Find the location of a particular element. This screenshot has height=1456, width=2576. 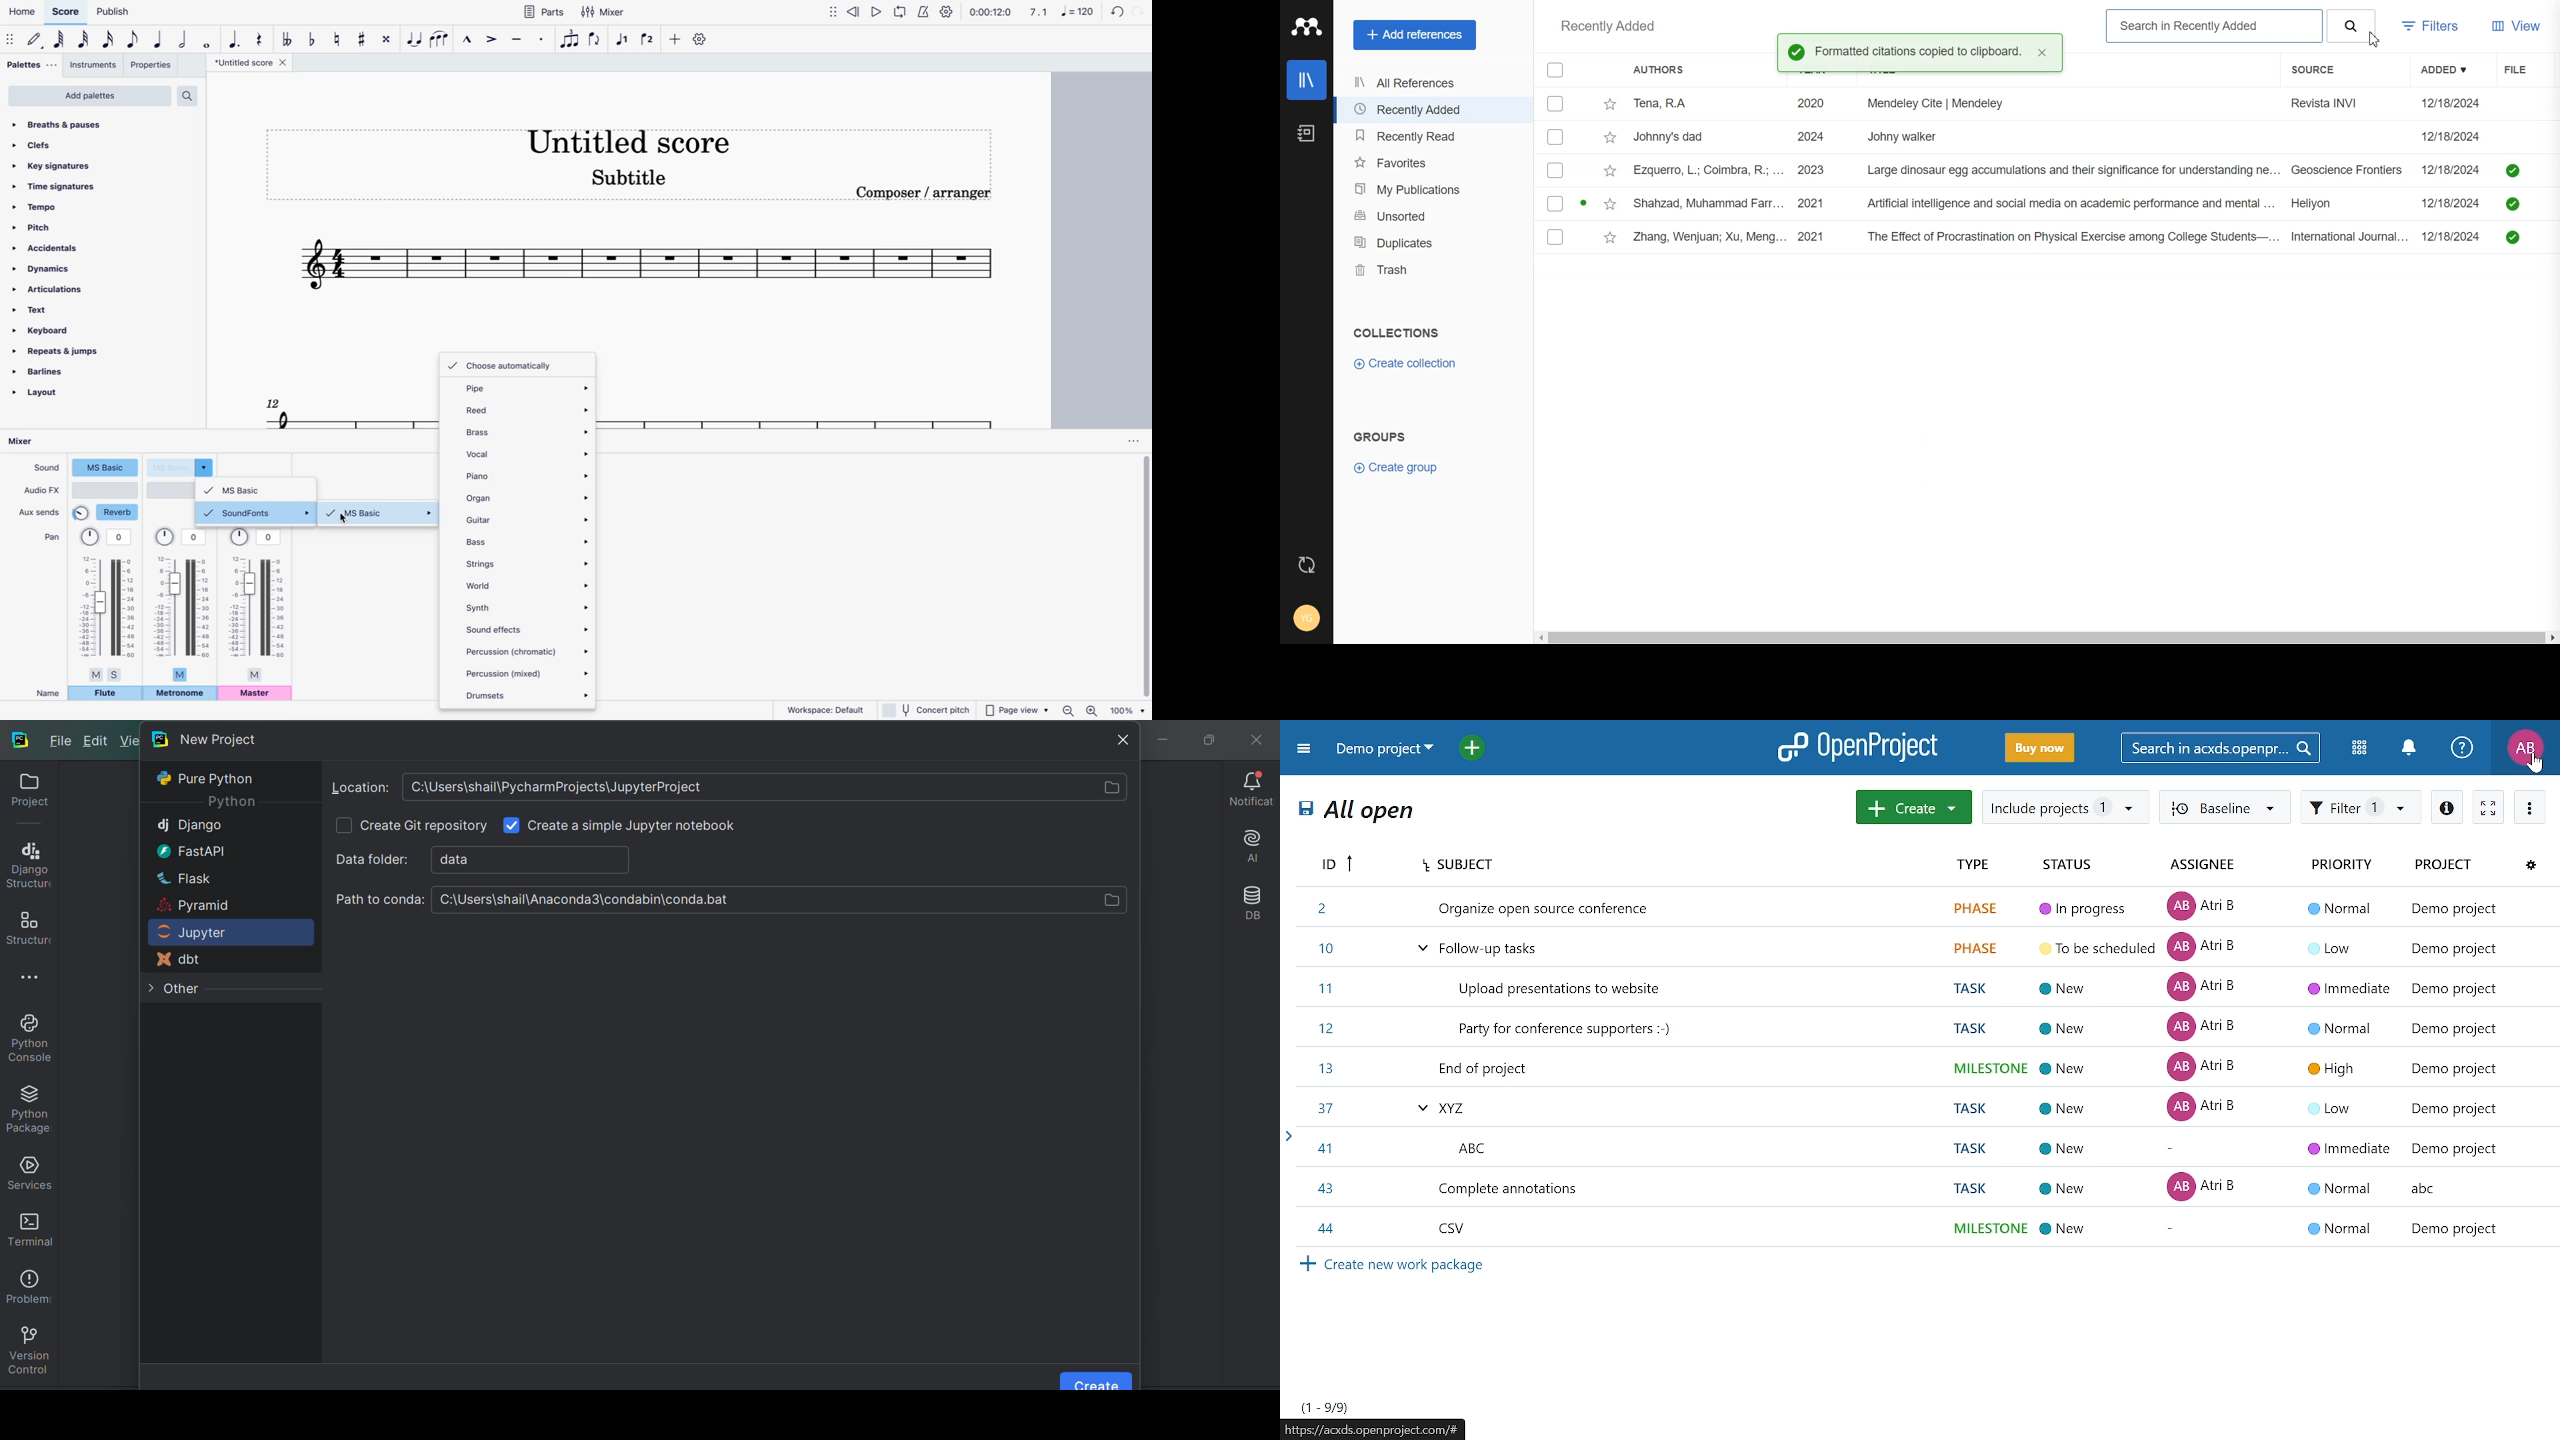

sound type is located at coordinates (182, 466).